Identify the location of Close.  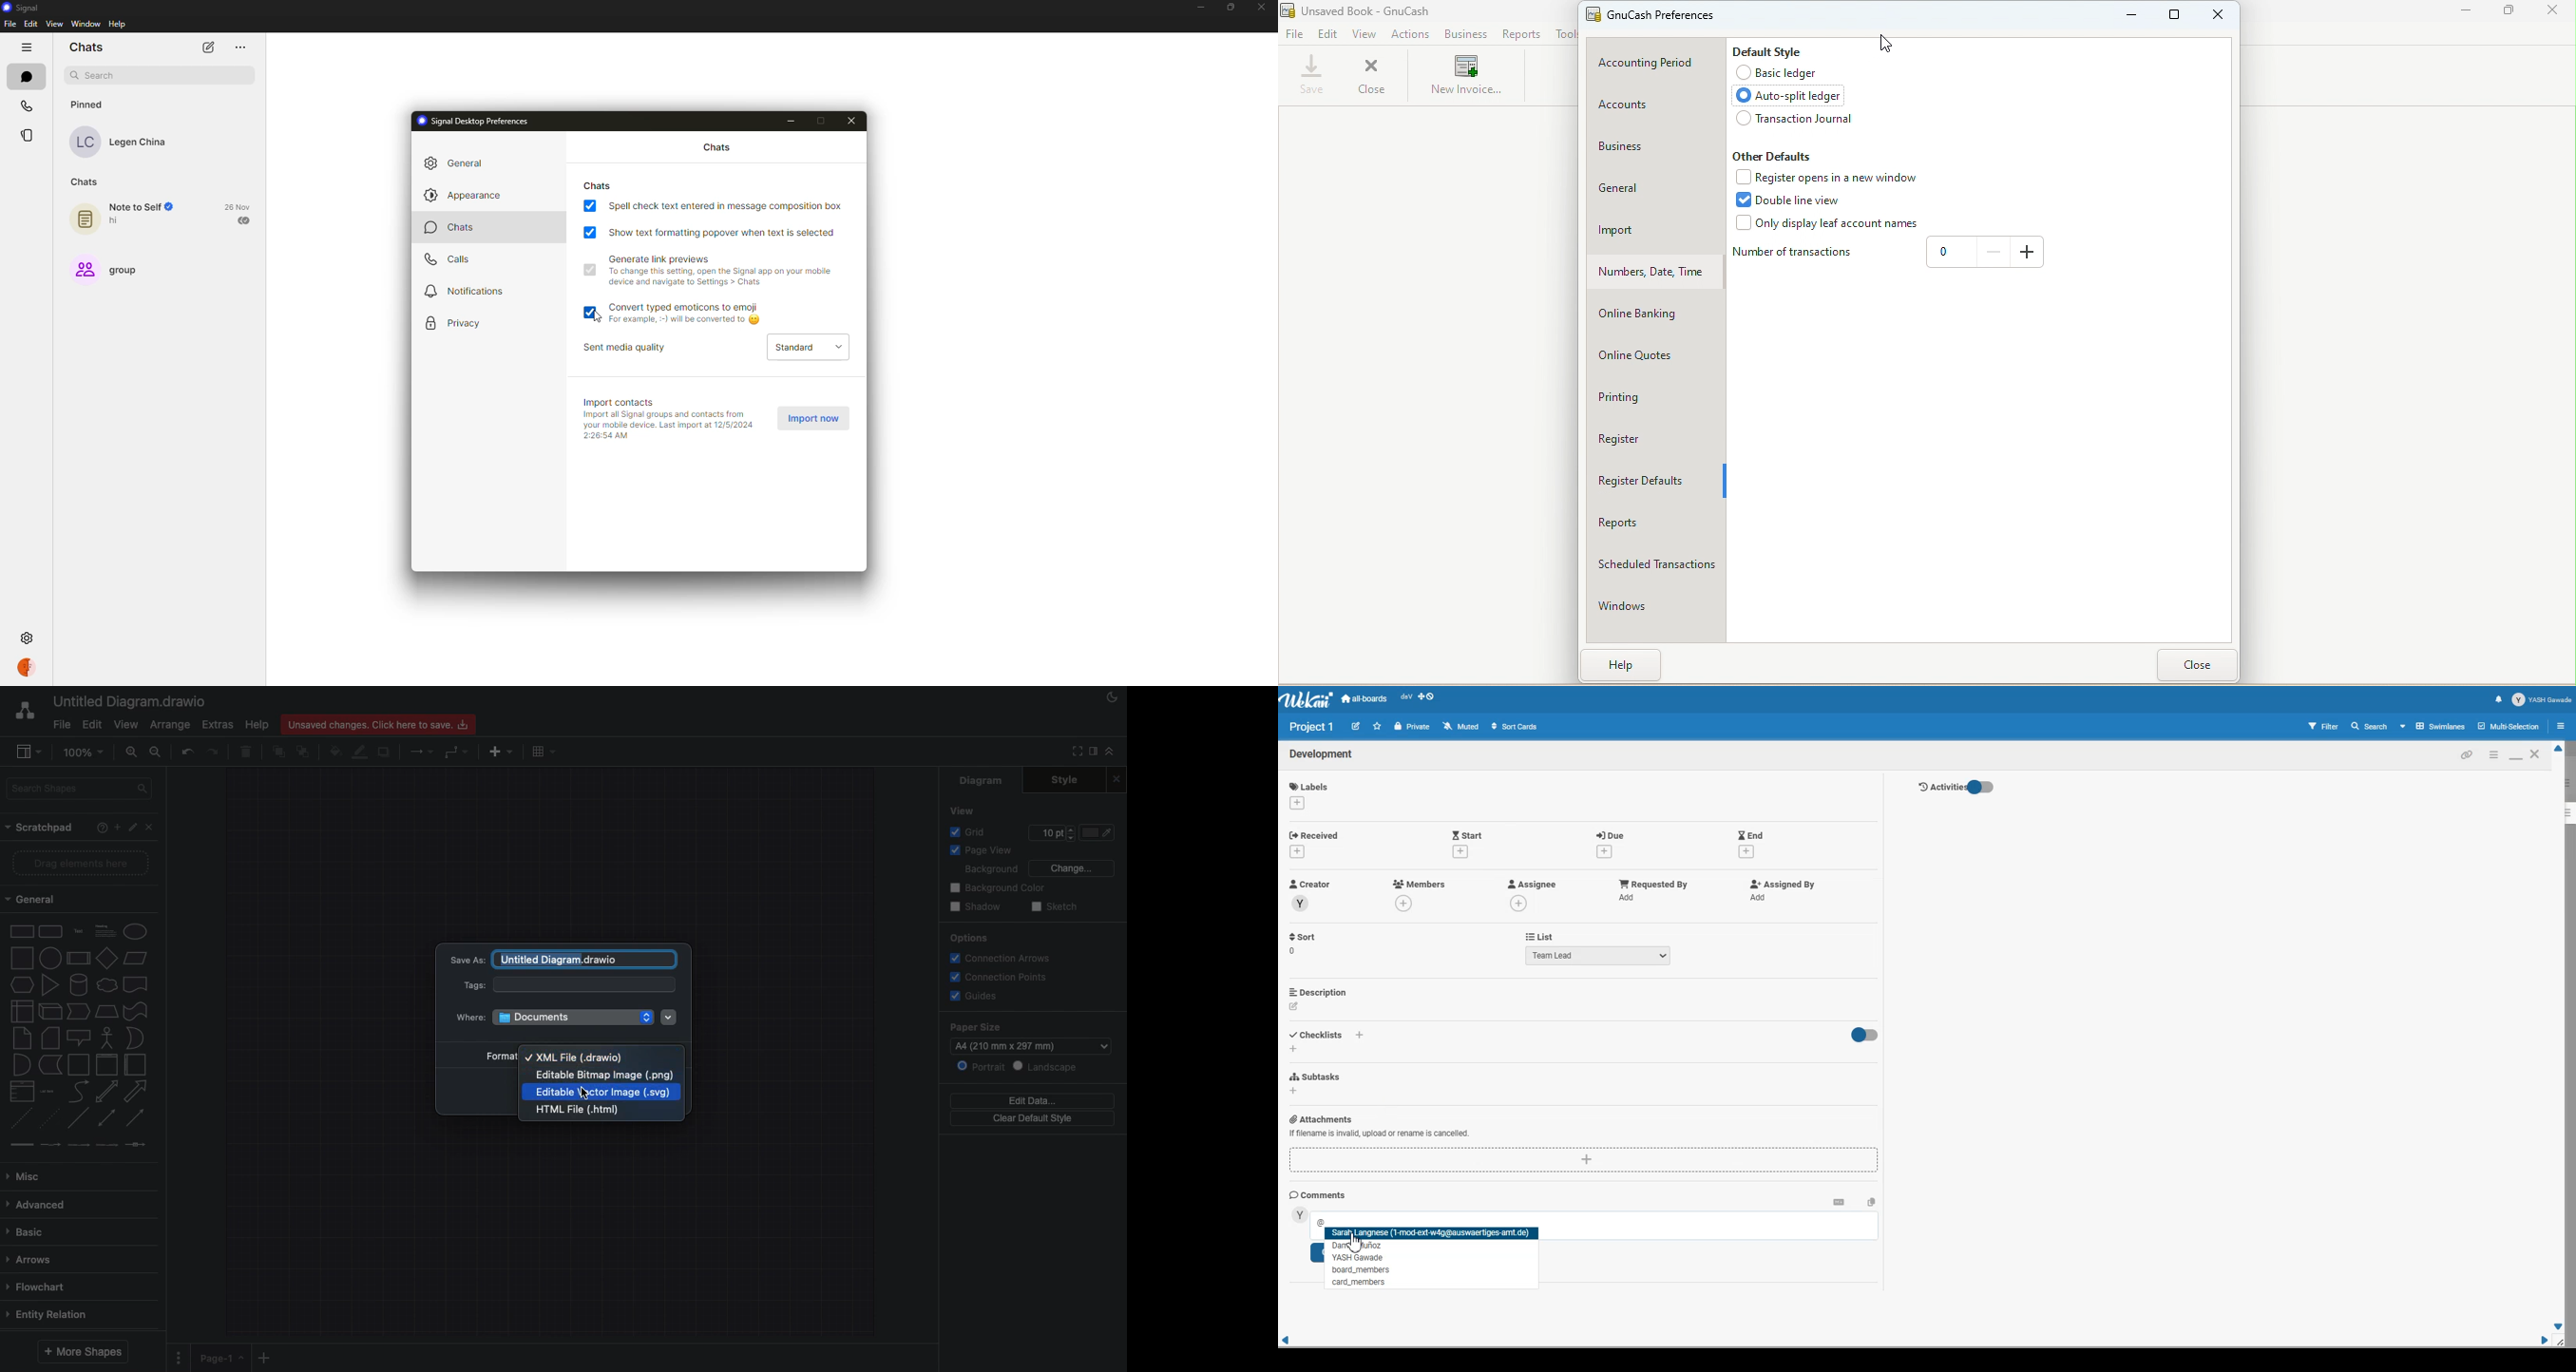
(1118, 780).